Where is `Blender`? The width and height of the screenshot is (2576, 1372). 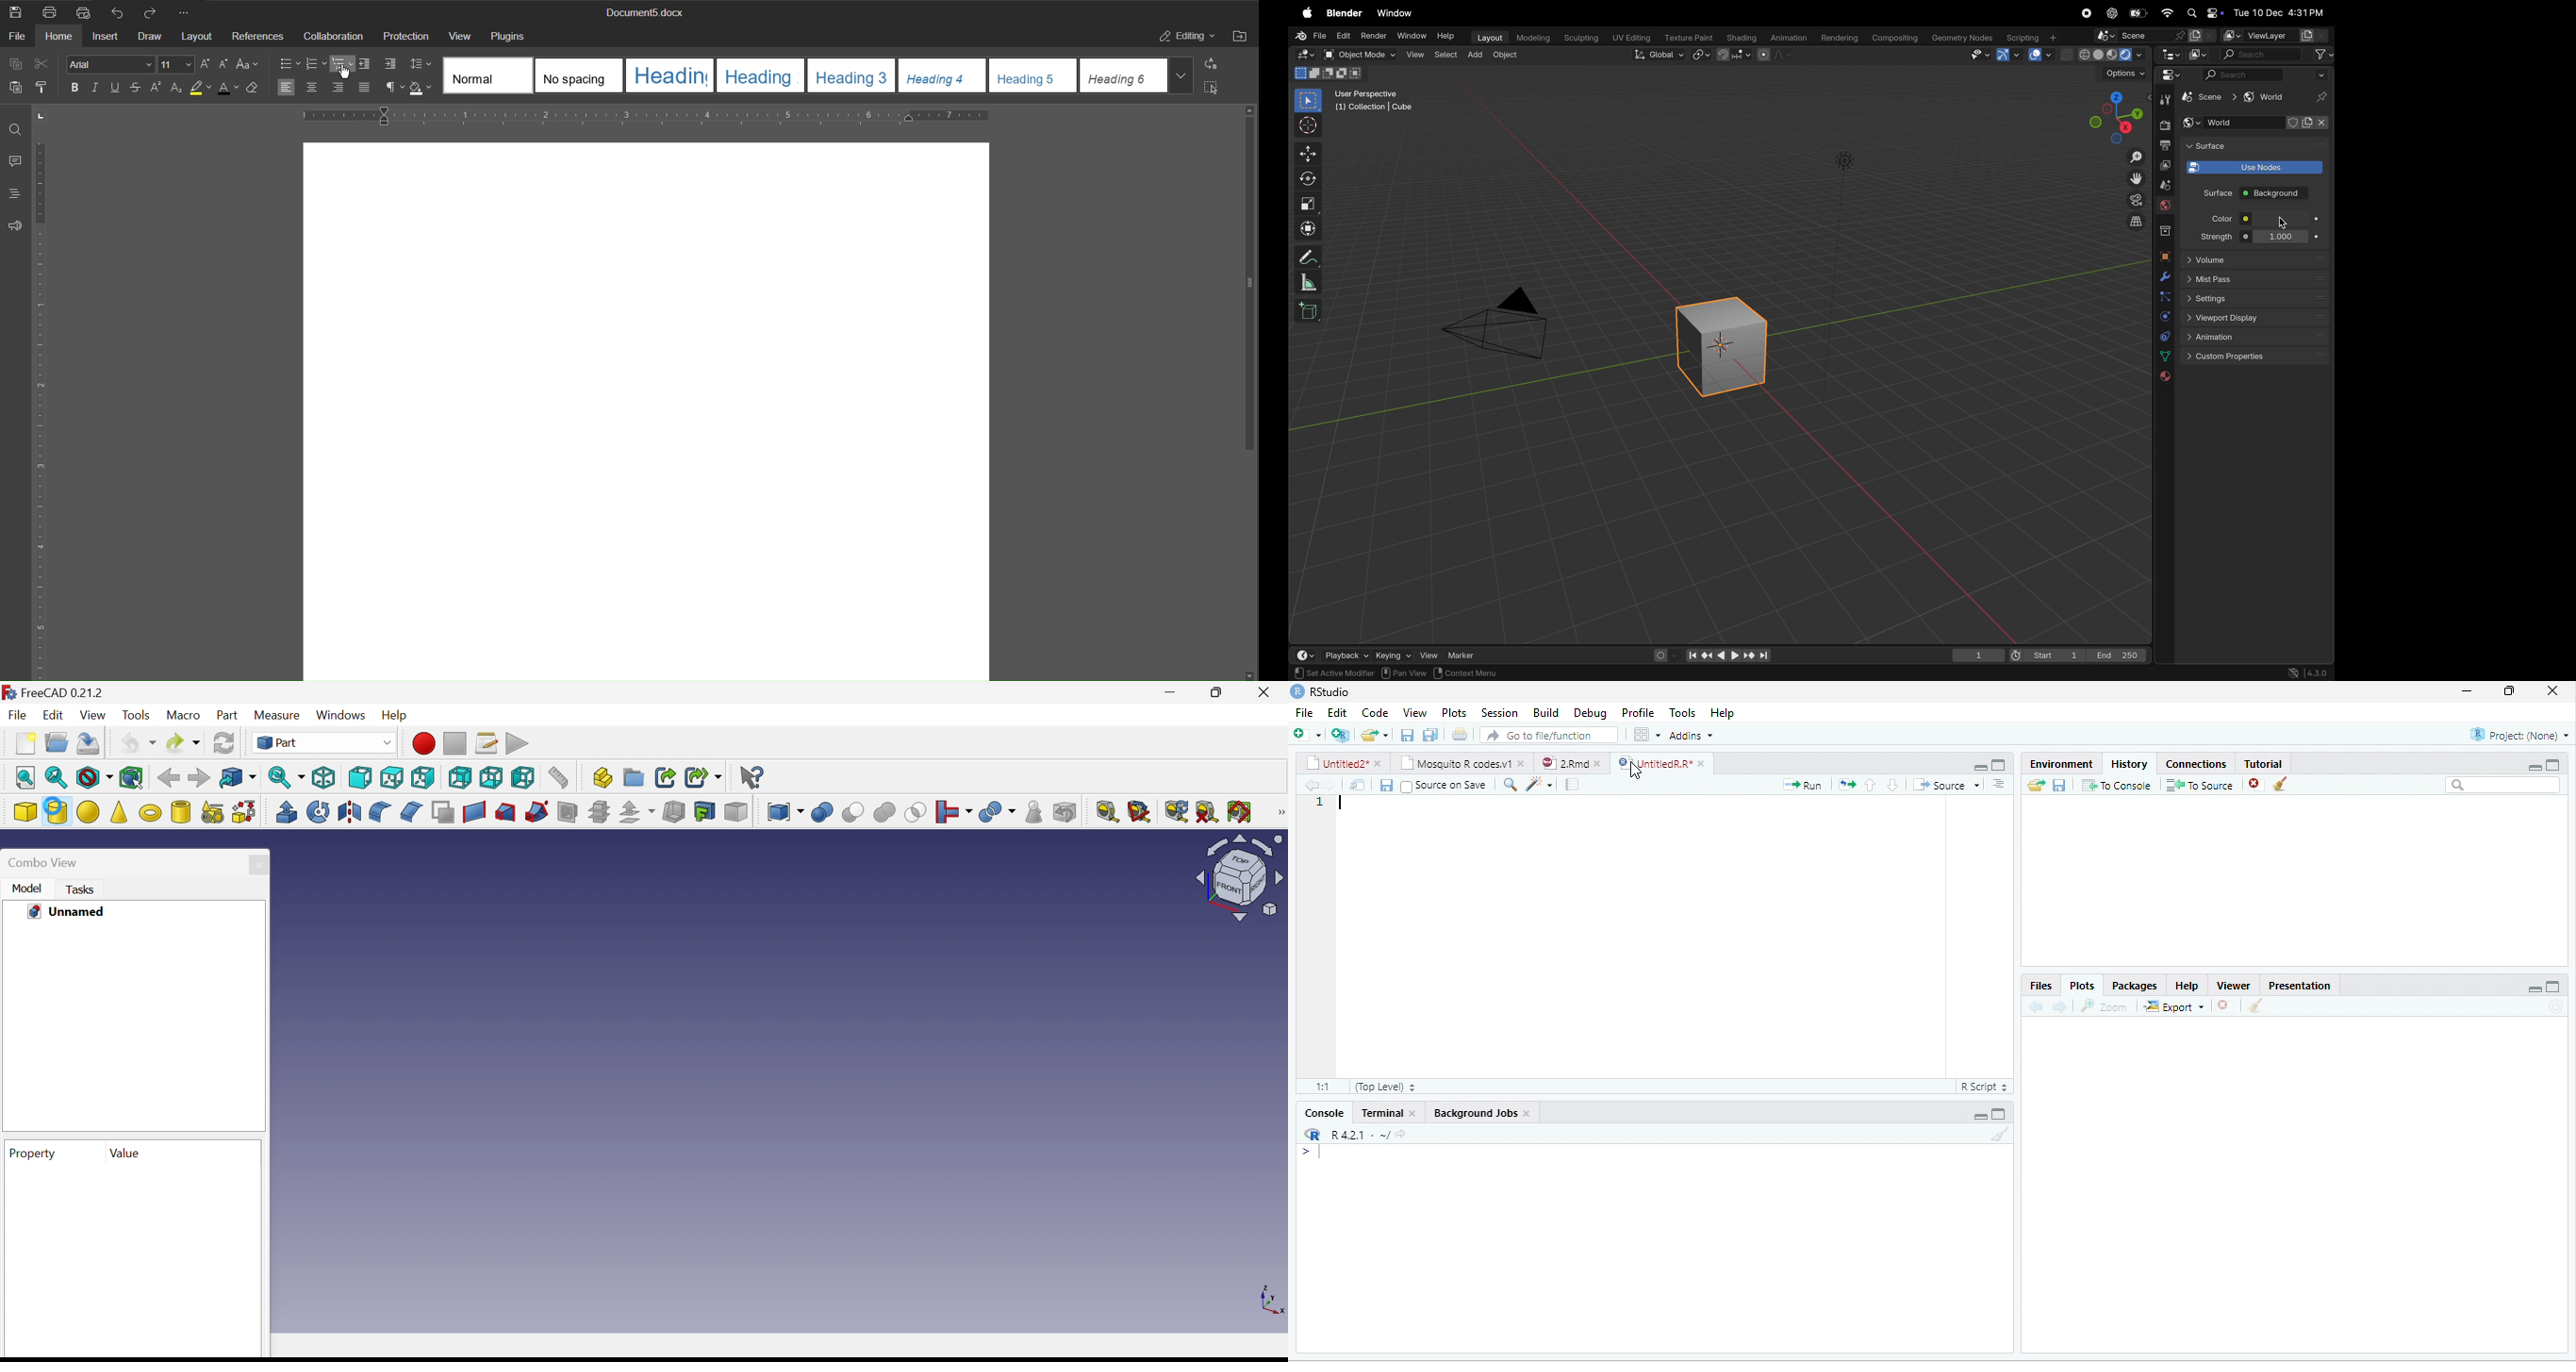 Blender is located at coordinates (1344, 12).